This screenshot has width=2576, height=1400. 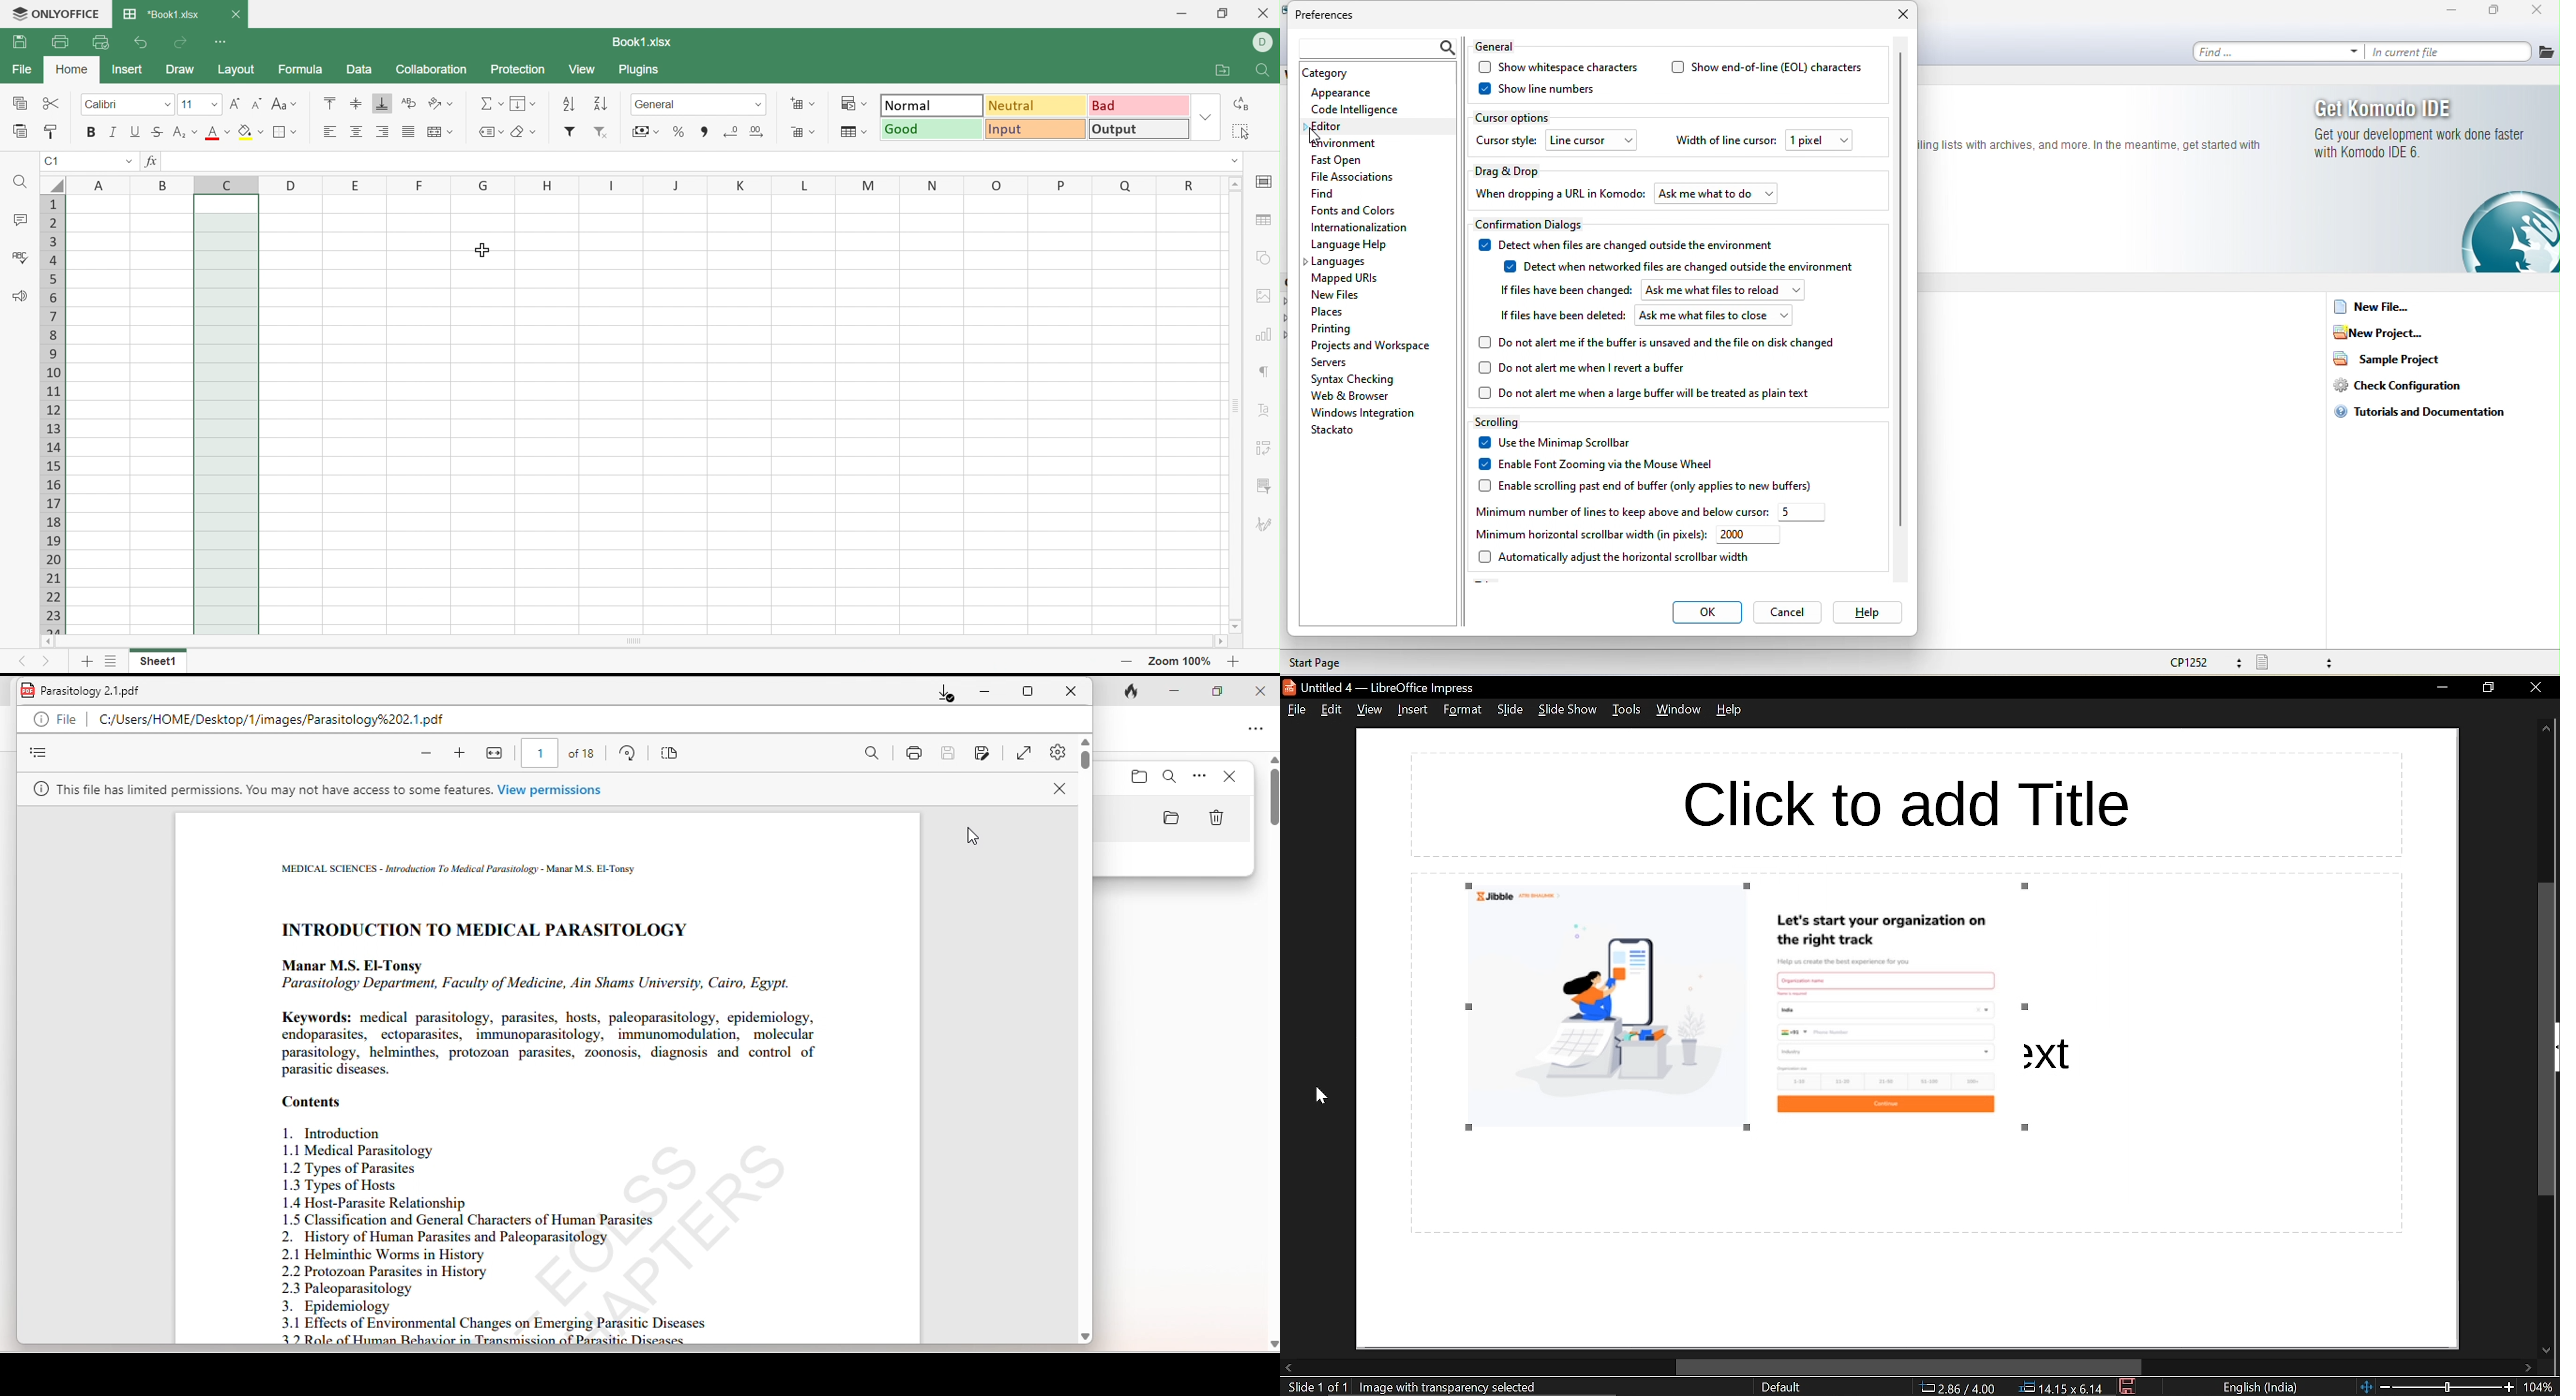 What do you see at coordinates (1910, 1367) in the screenshot?
I see `horizontal scrollbar` at bounding box center [1910, 1367].